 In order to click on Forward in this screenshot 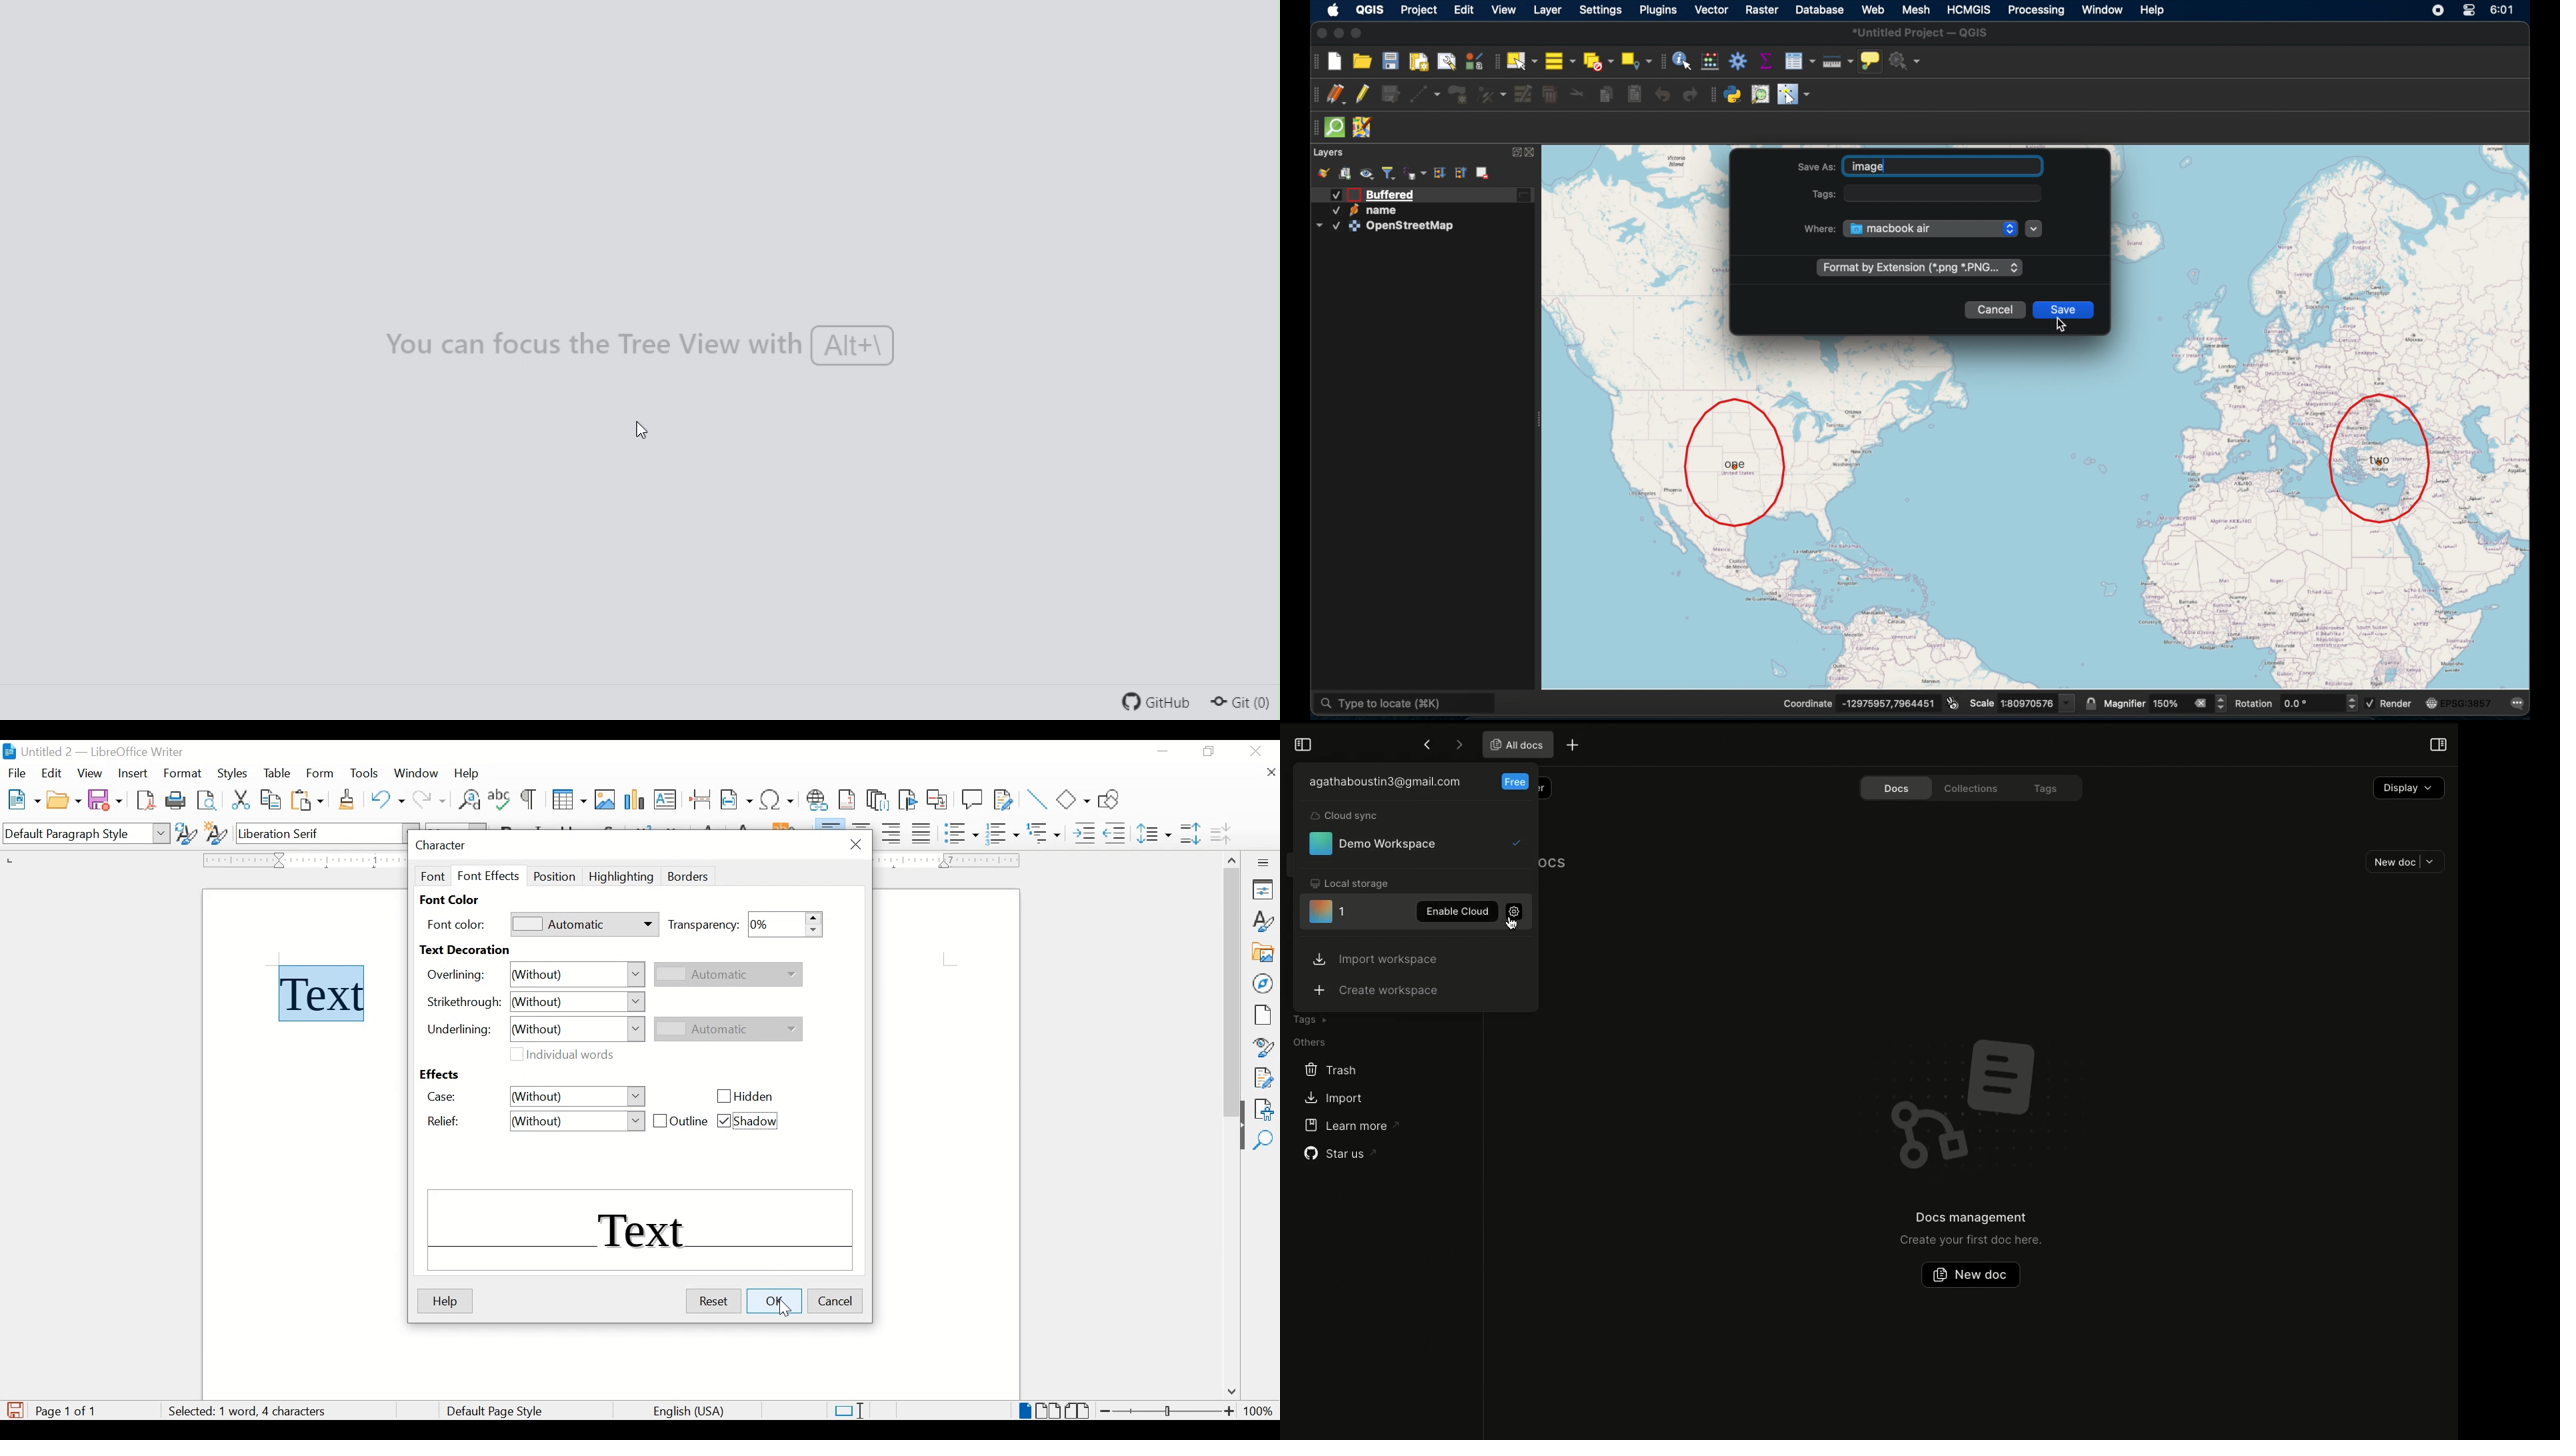, I will do `click(1456, 745)`.